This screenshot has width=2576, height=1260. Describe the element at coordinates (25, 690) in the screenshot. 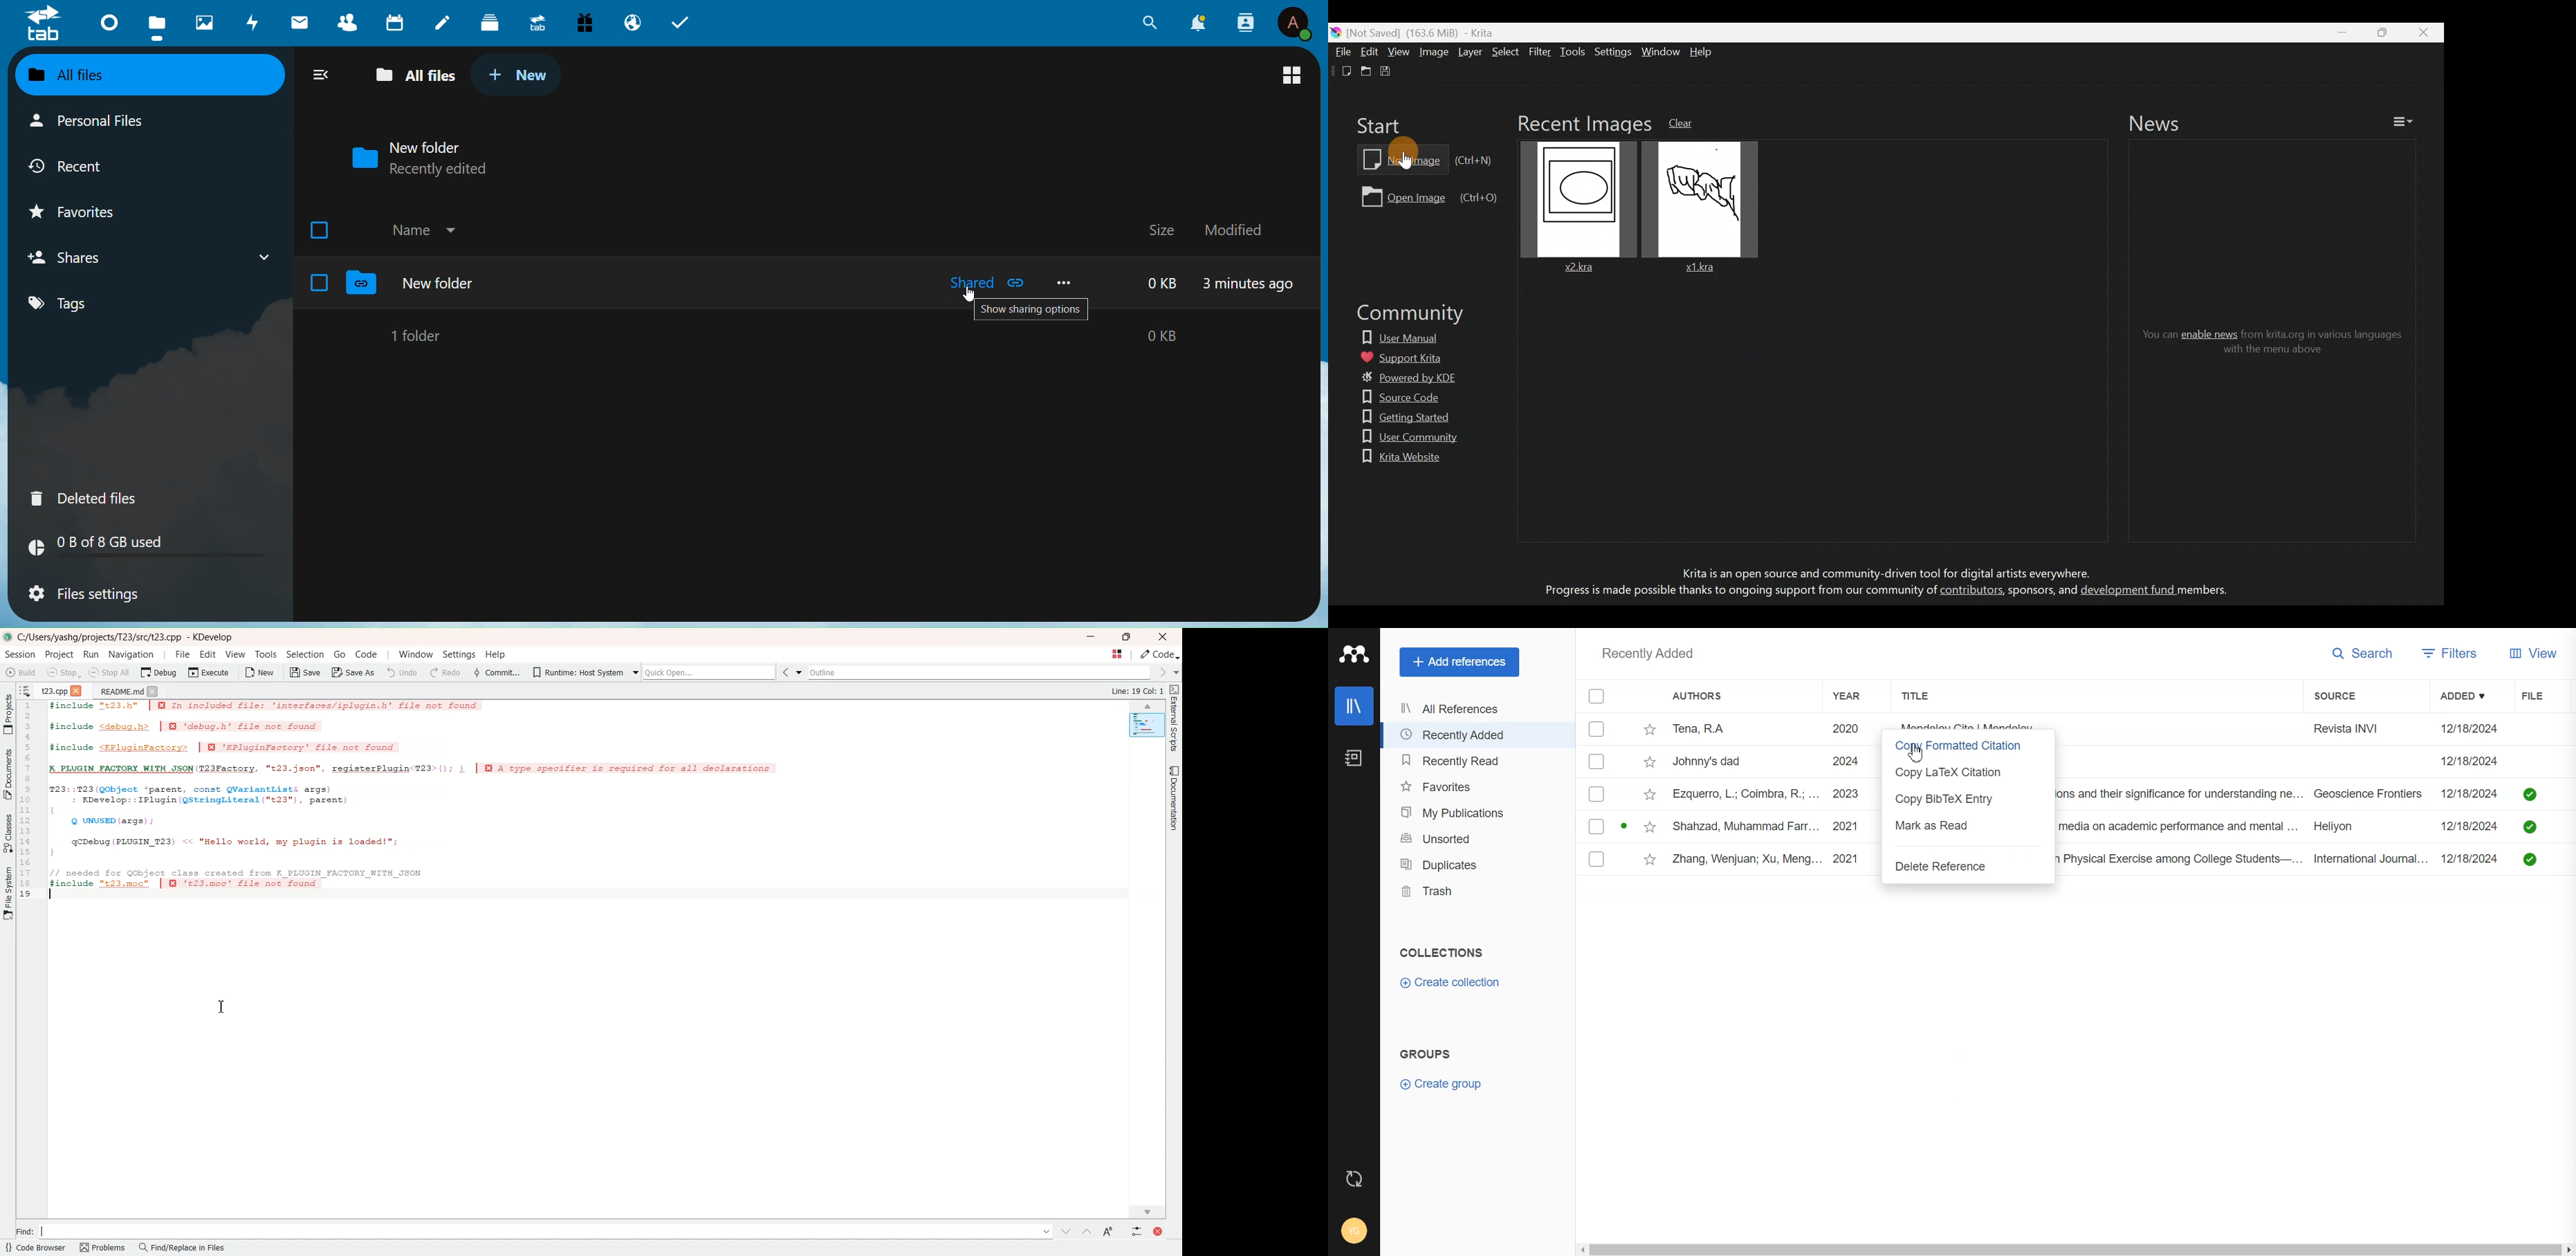

I see `Show open sorted list` at that location.